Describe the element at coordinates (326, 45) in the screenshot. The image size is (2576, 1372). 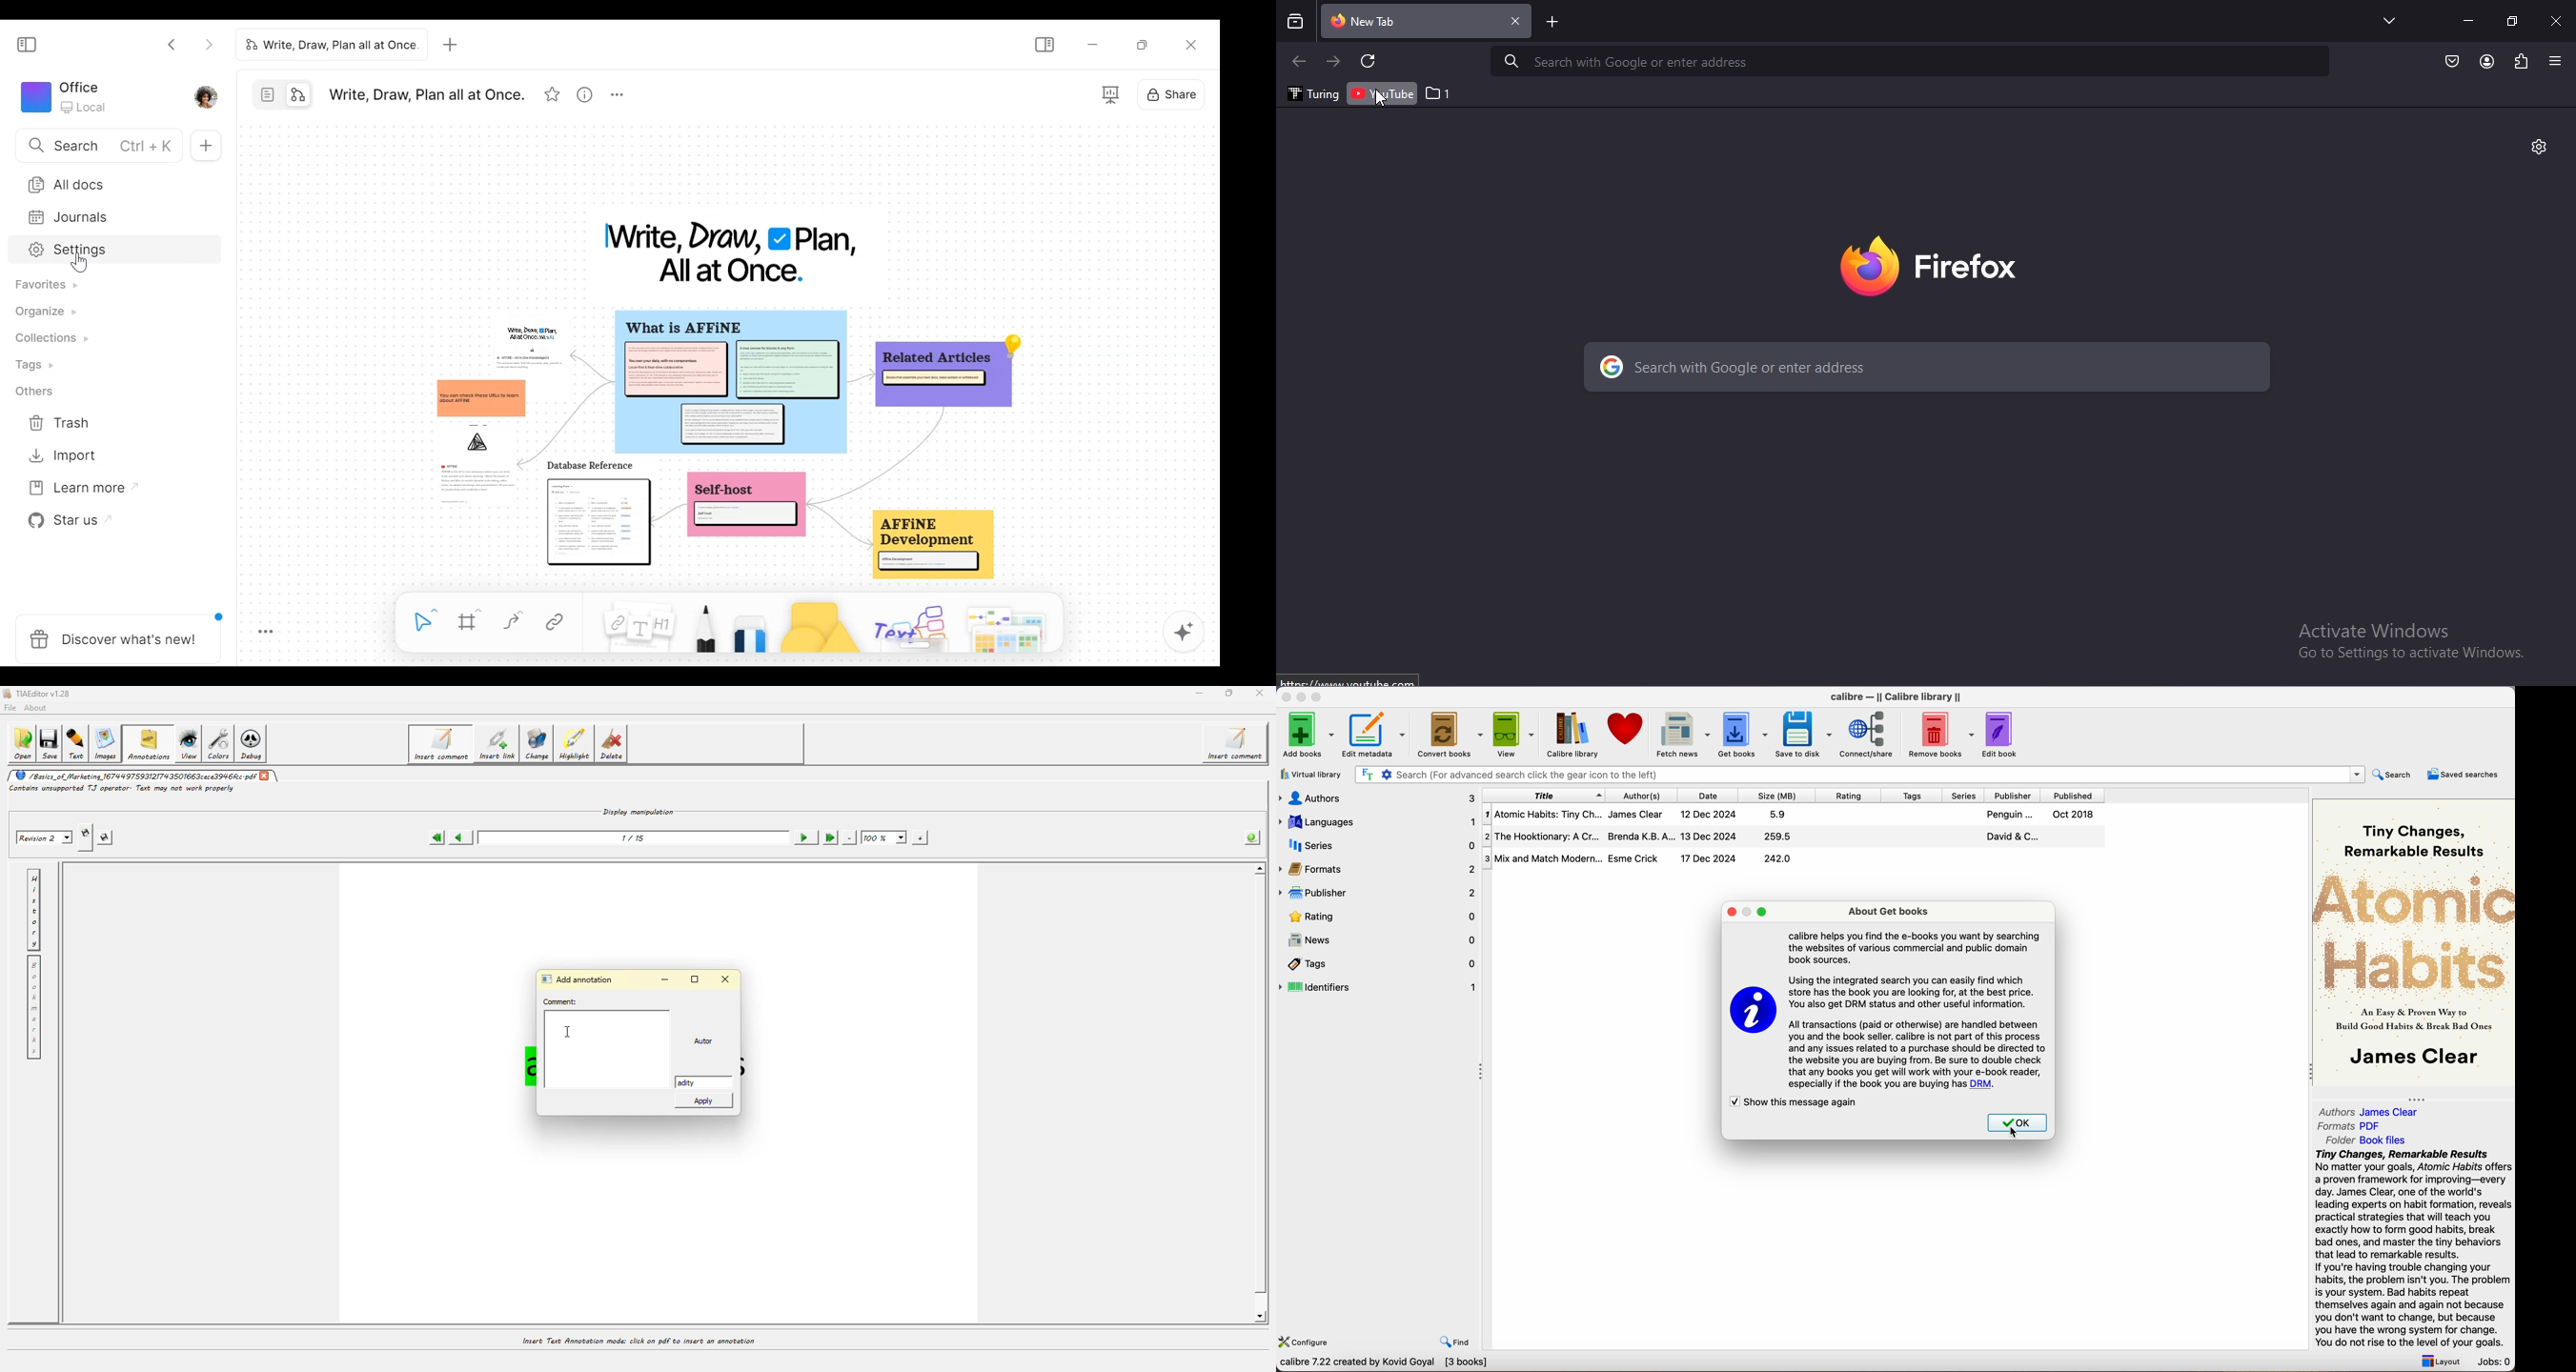
I see `Tab` at that location.